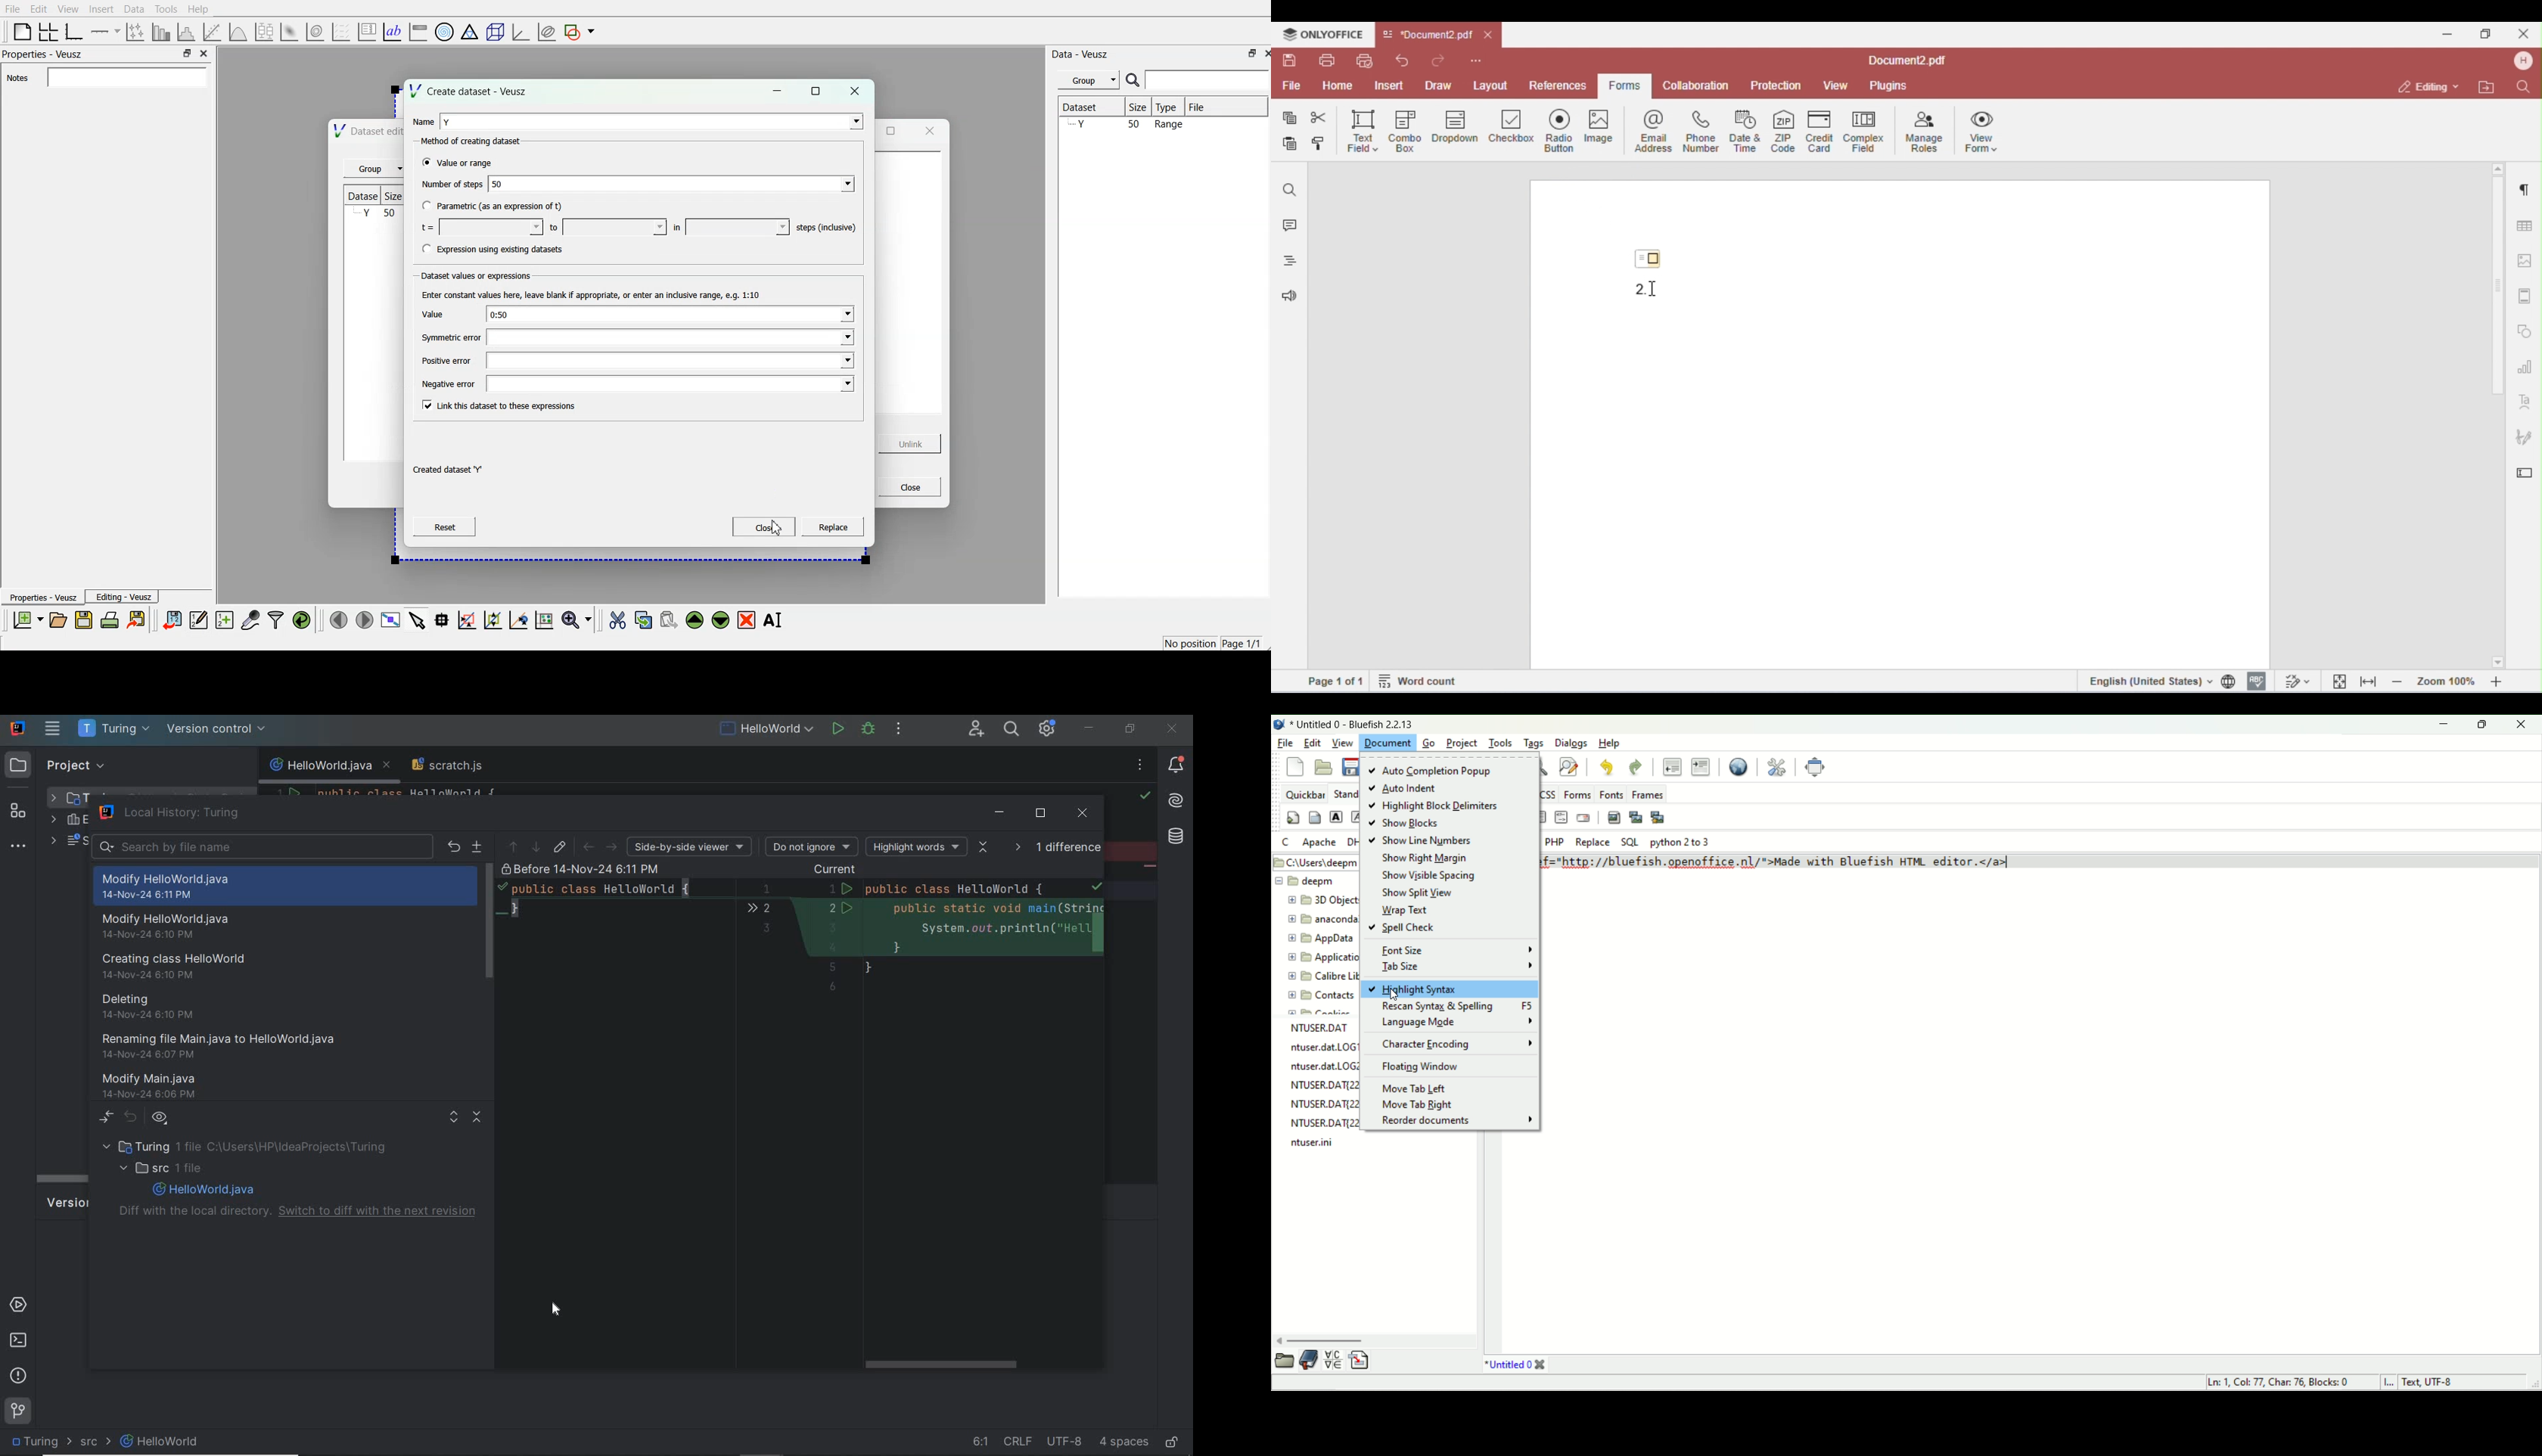 This screenshot has width=2548, height=1456. What do you see at coordinates (2482, 726) in the screenshot?
I see `maximize` at bounding box center [2482, 726].